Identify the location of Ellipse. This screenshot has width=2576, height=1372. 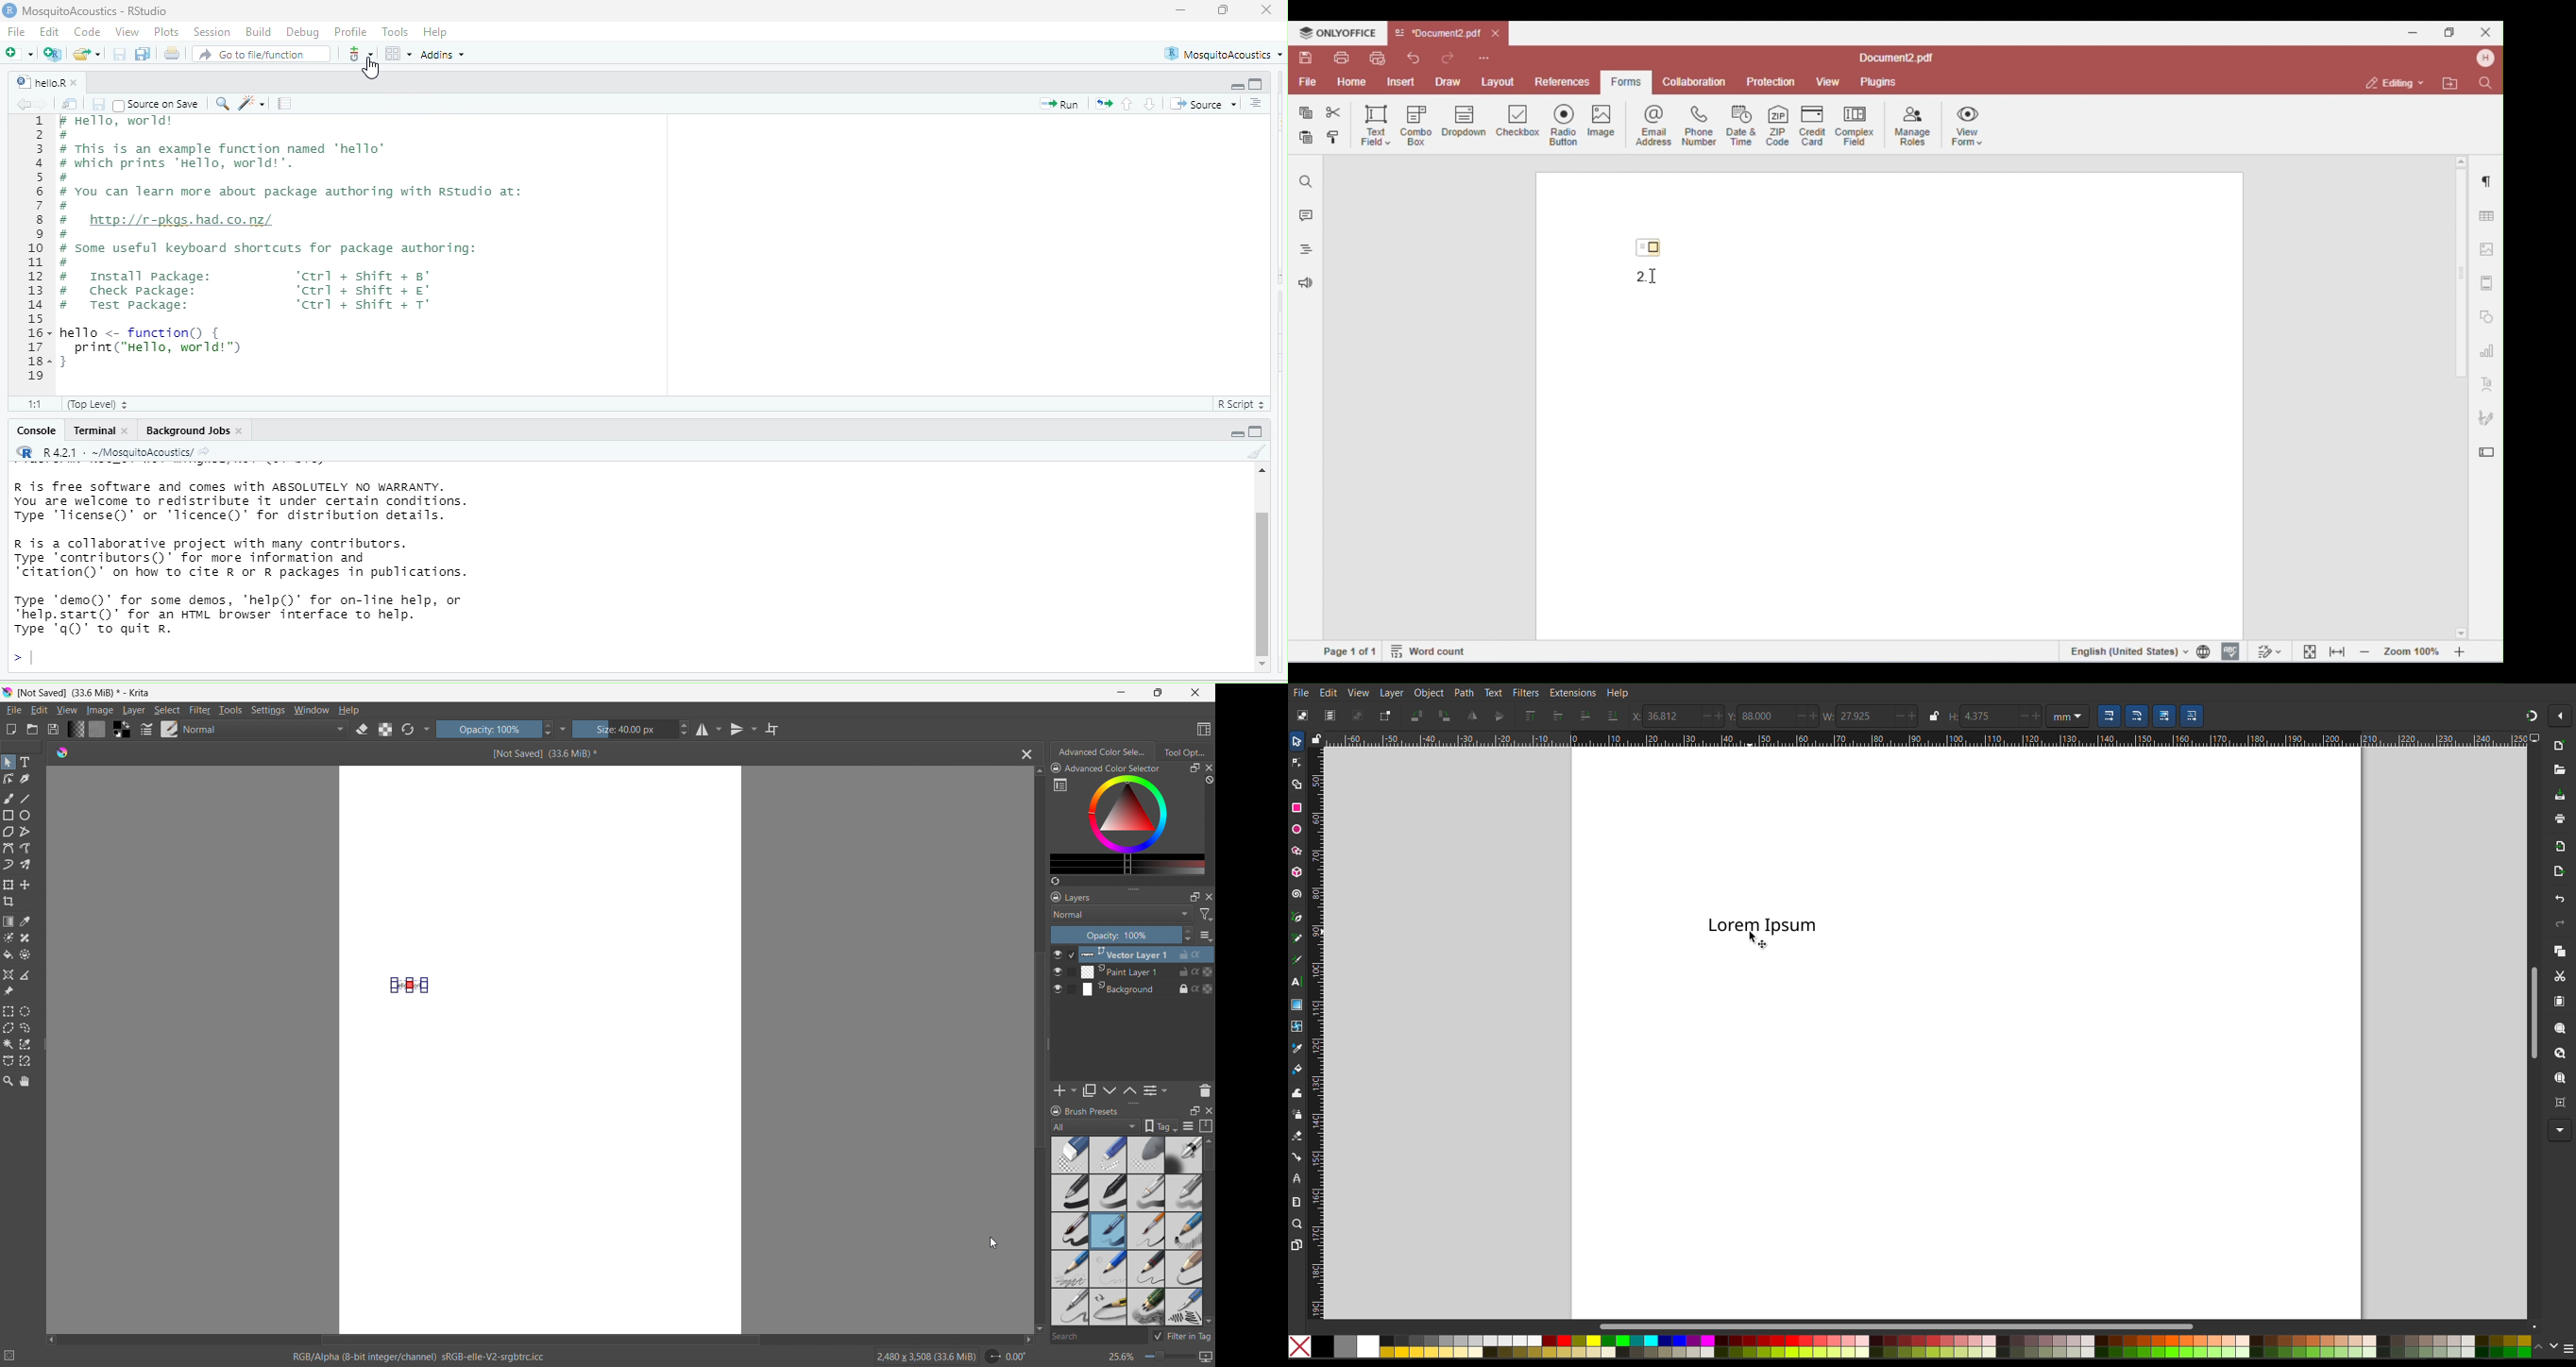
(1297, 829).